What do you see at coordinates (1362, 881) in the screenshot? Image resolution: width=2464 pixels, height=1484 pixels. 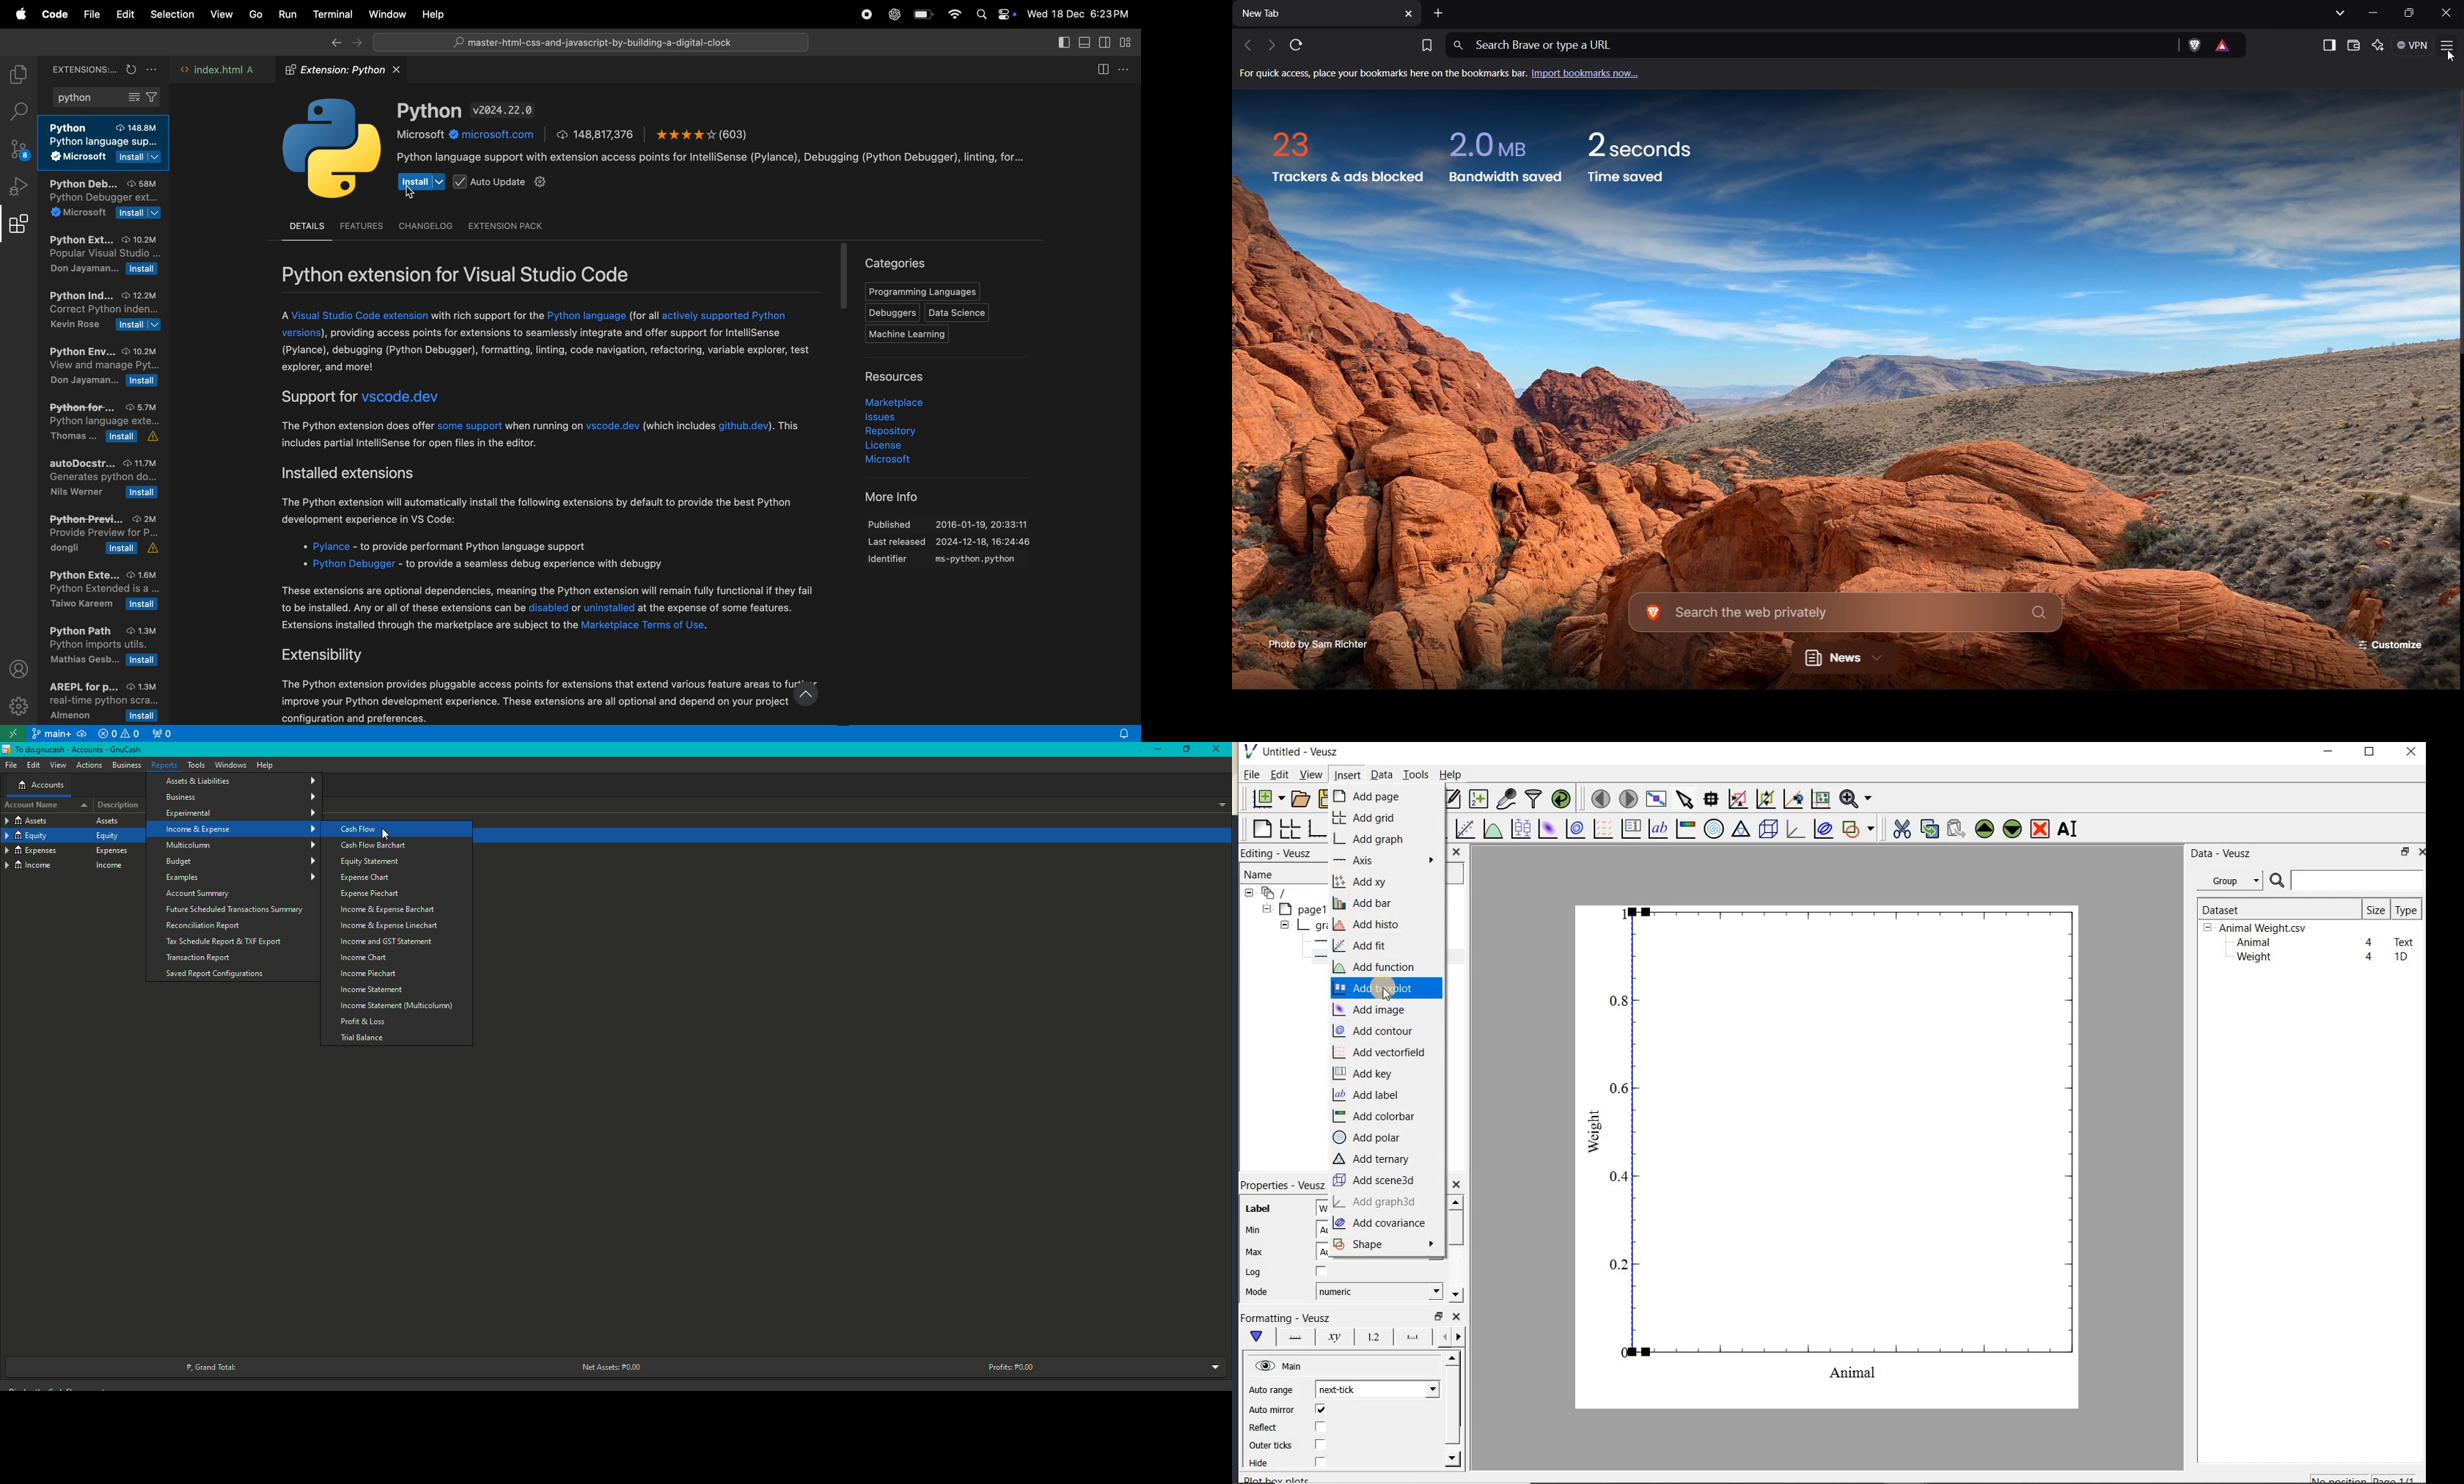 I see `add xy` at bounding box center [1362, 881].